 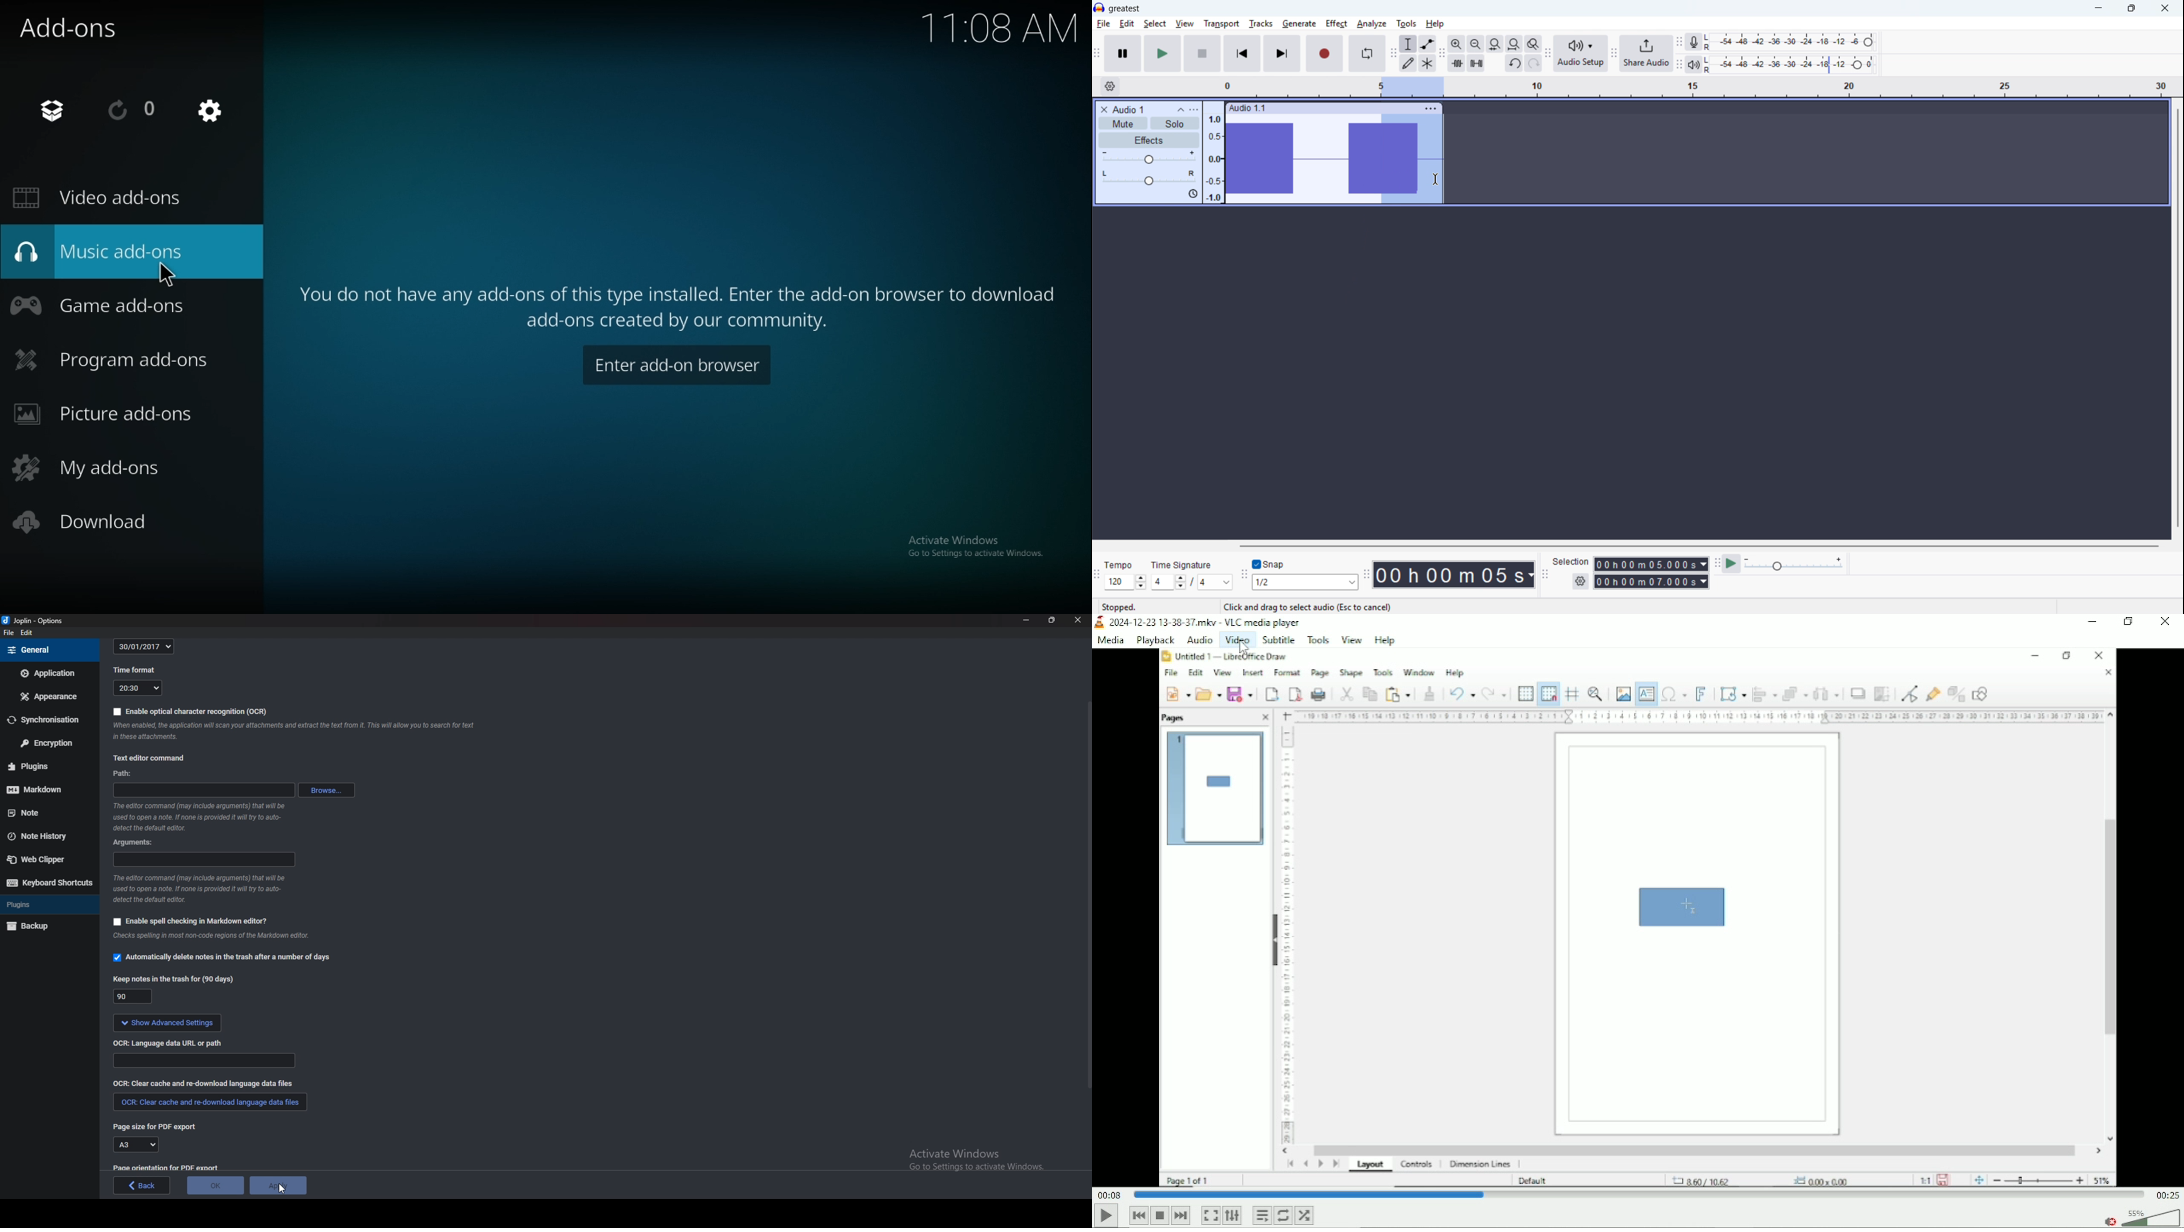 What do you see at coordinates (173, 981) in the screenshot?
I see `Keep notes in the trash for` at bounding box center [173, 981].